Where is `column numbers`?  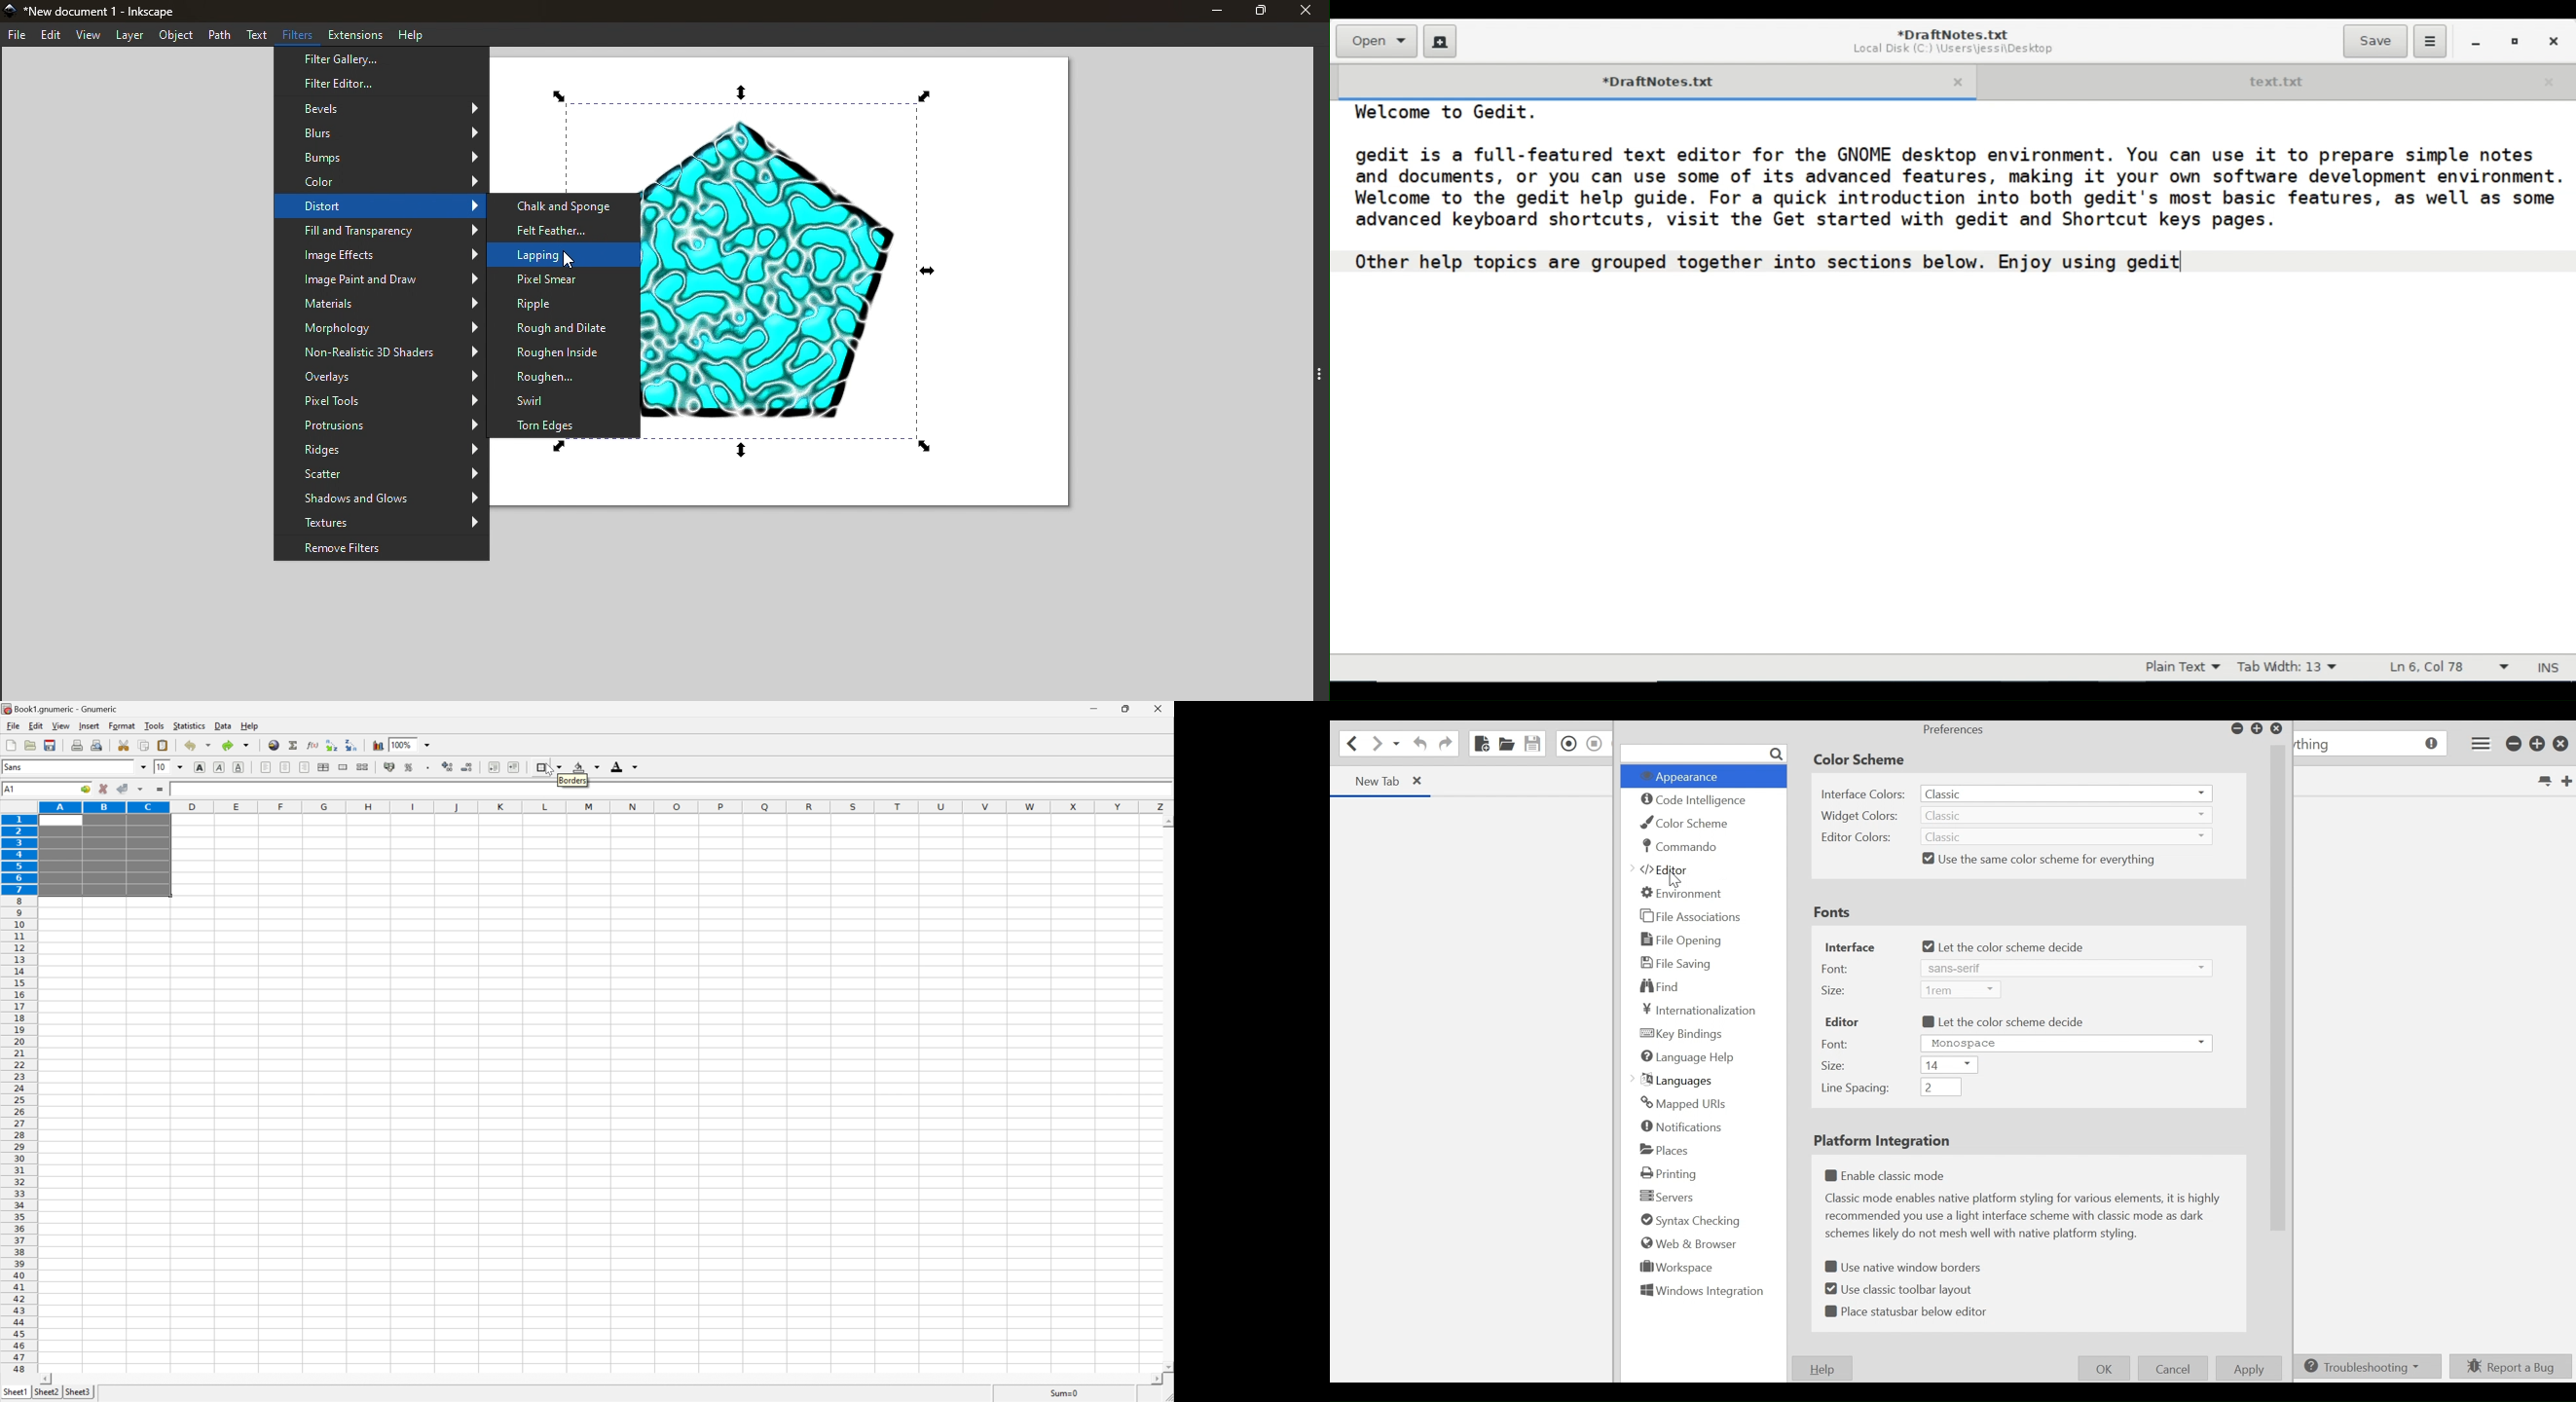 column numbers is located at coordinates (606, 806).